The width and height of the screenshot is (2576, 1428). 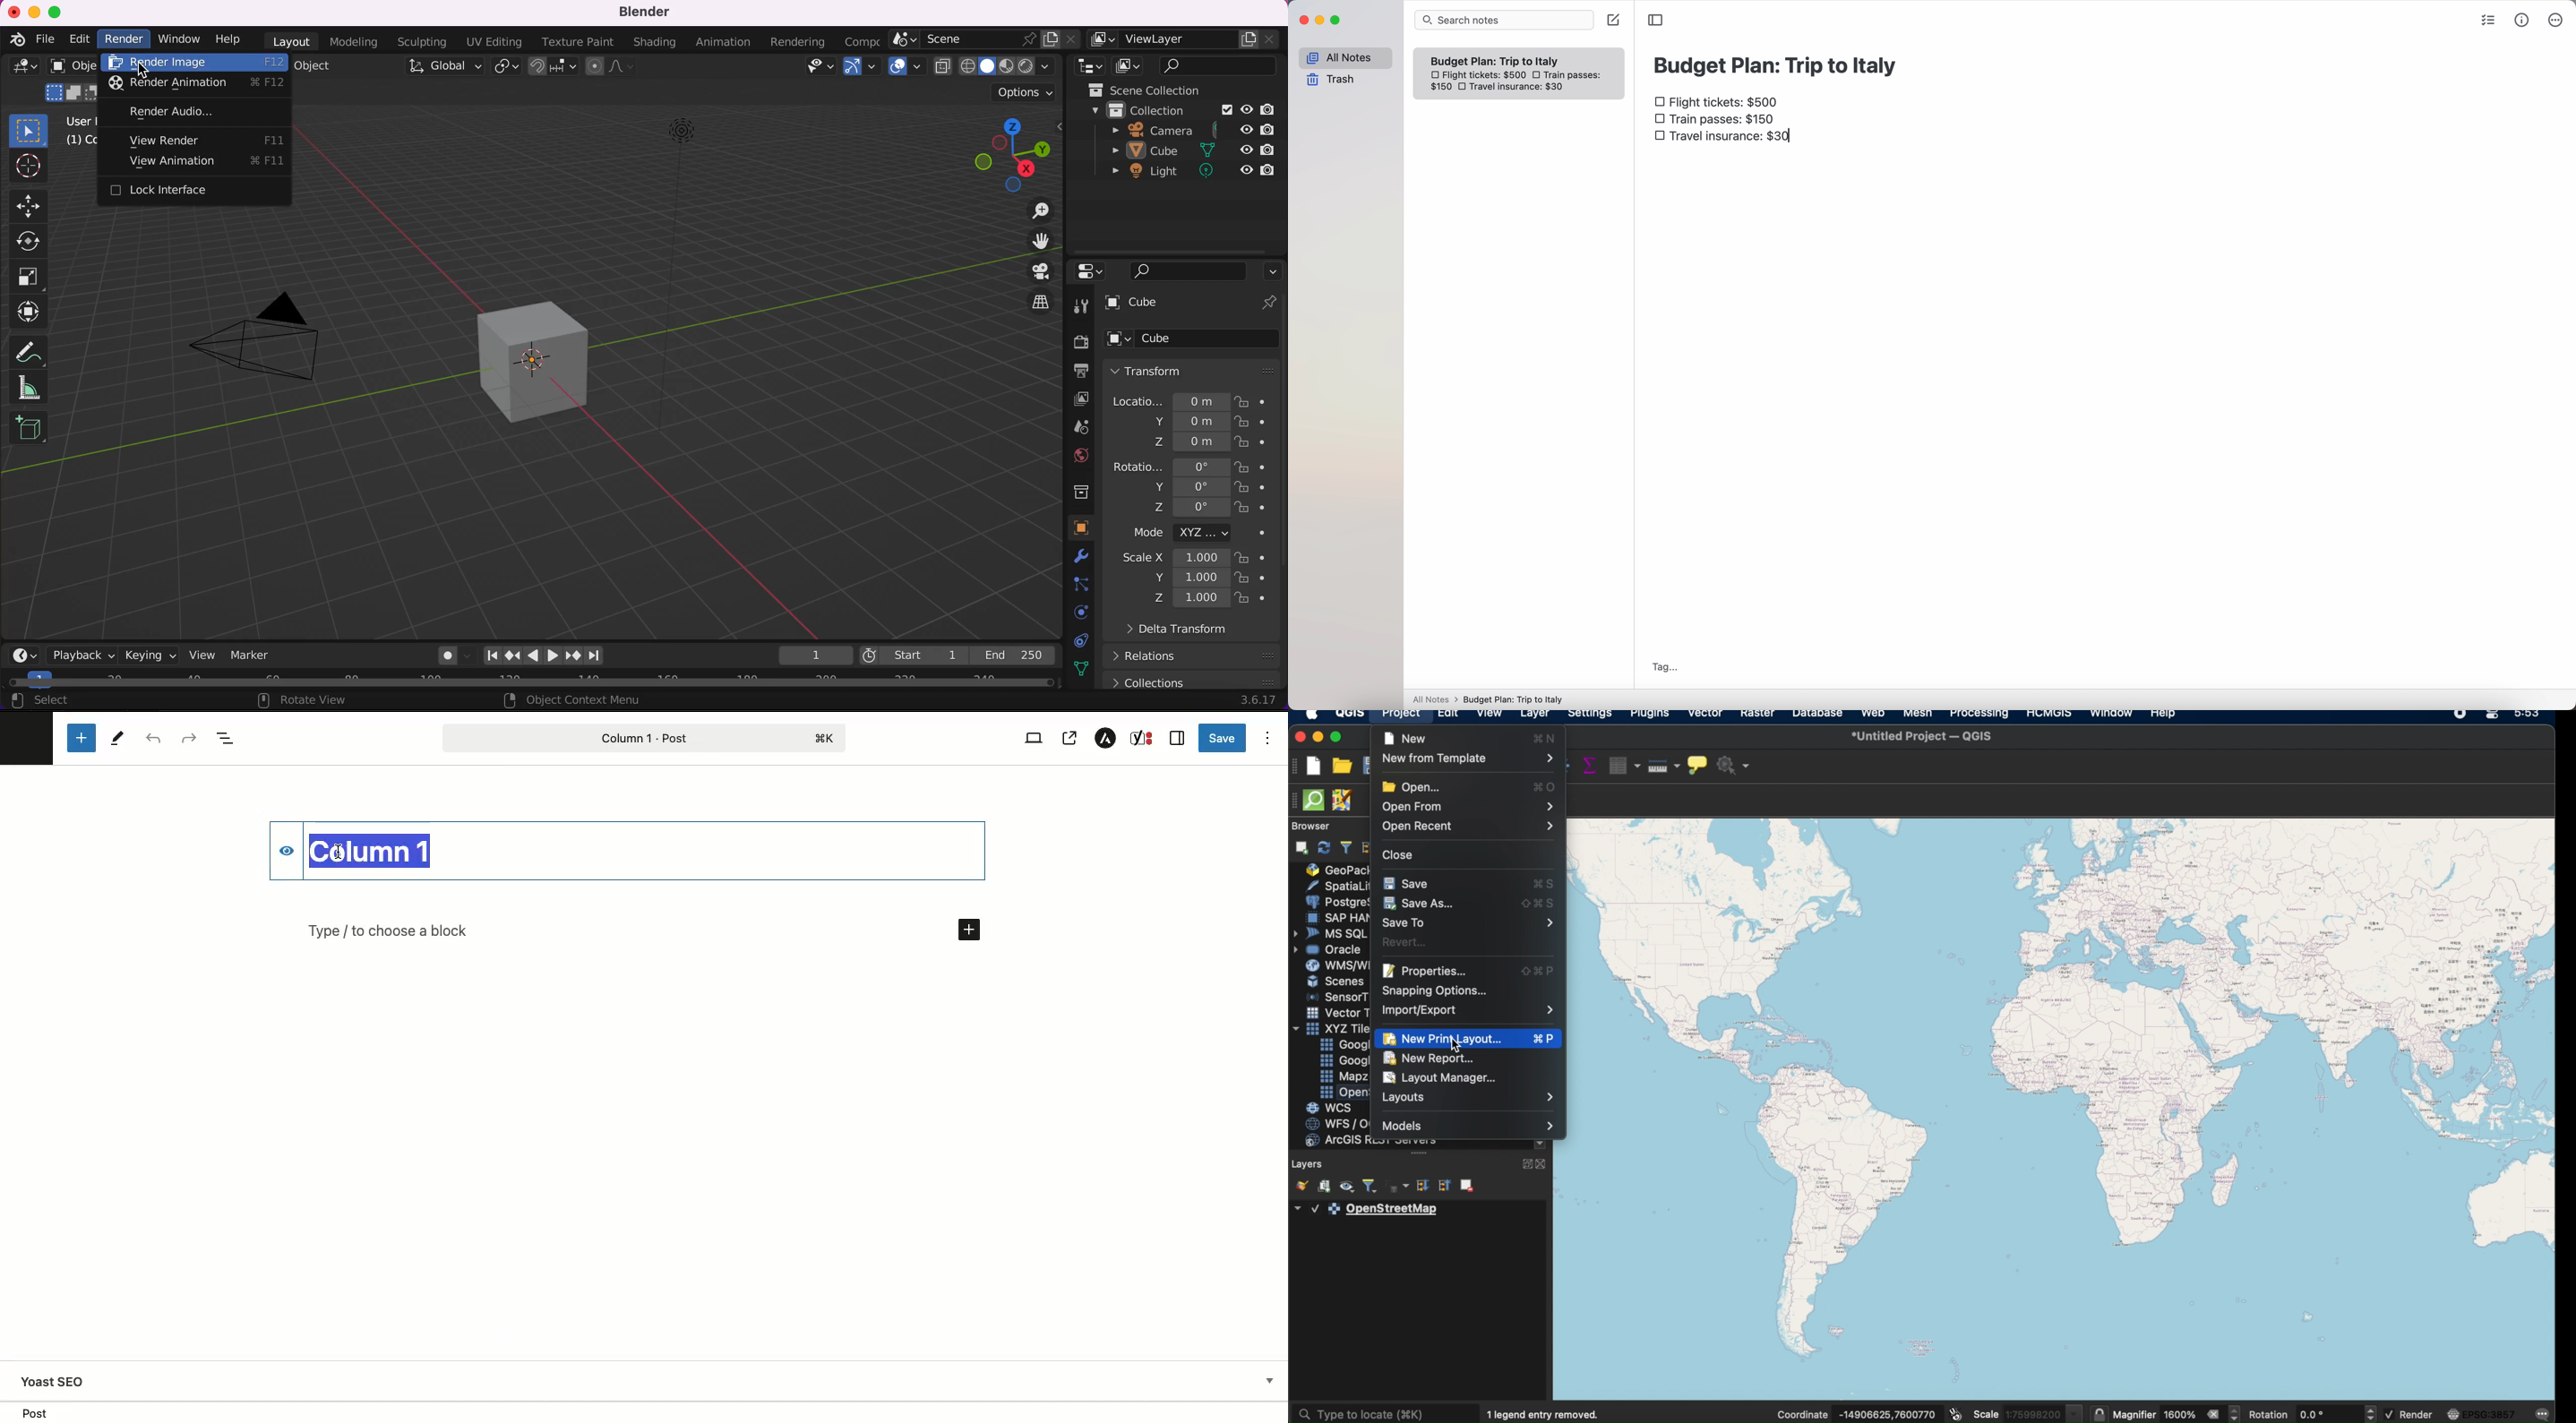 What do you see at coordinates (555, 656) in the screenshot?
I see `Play animation` at bounding box center [555, 656].